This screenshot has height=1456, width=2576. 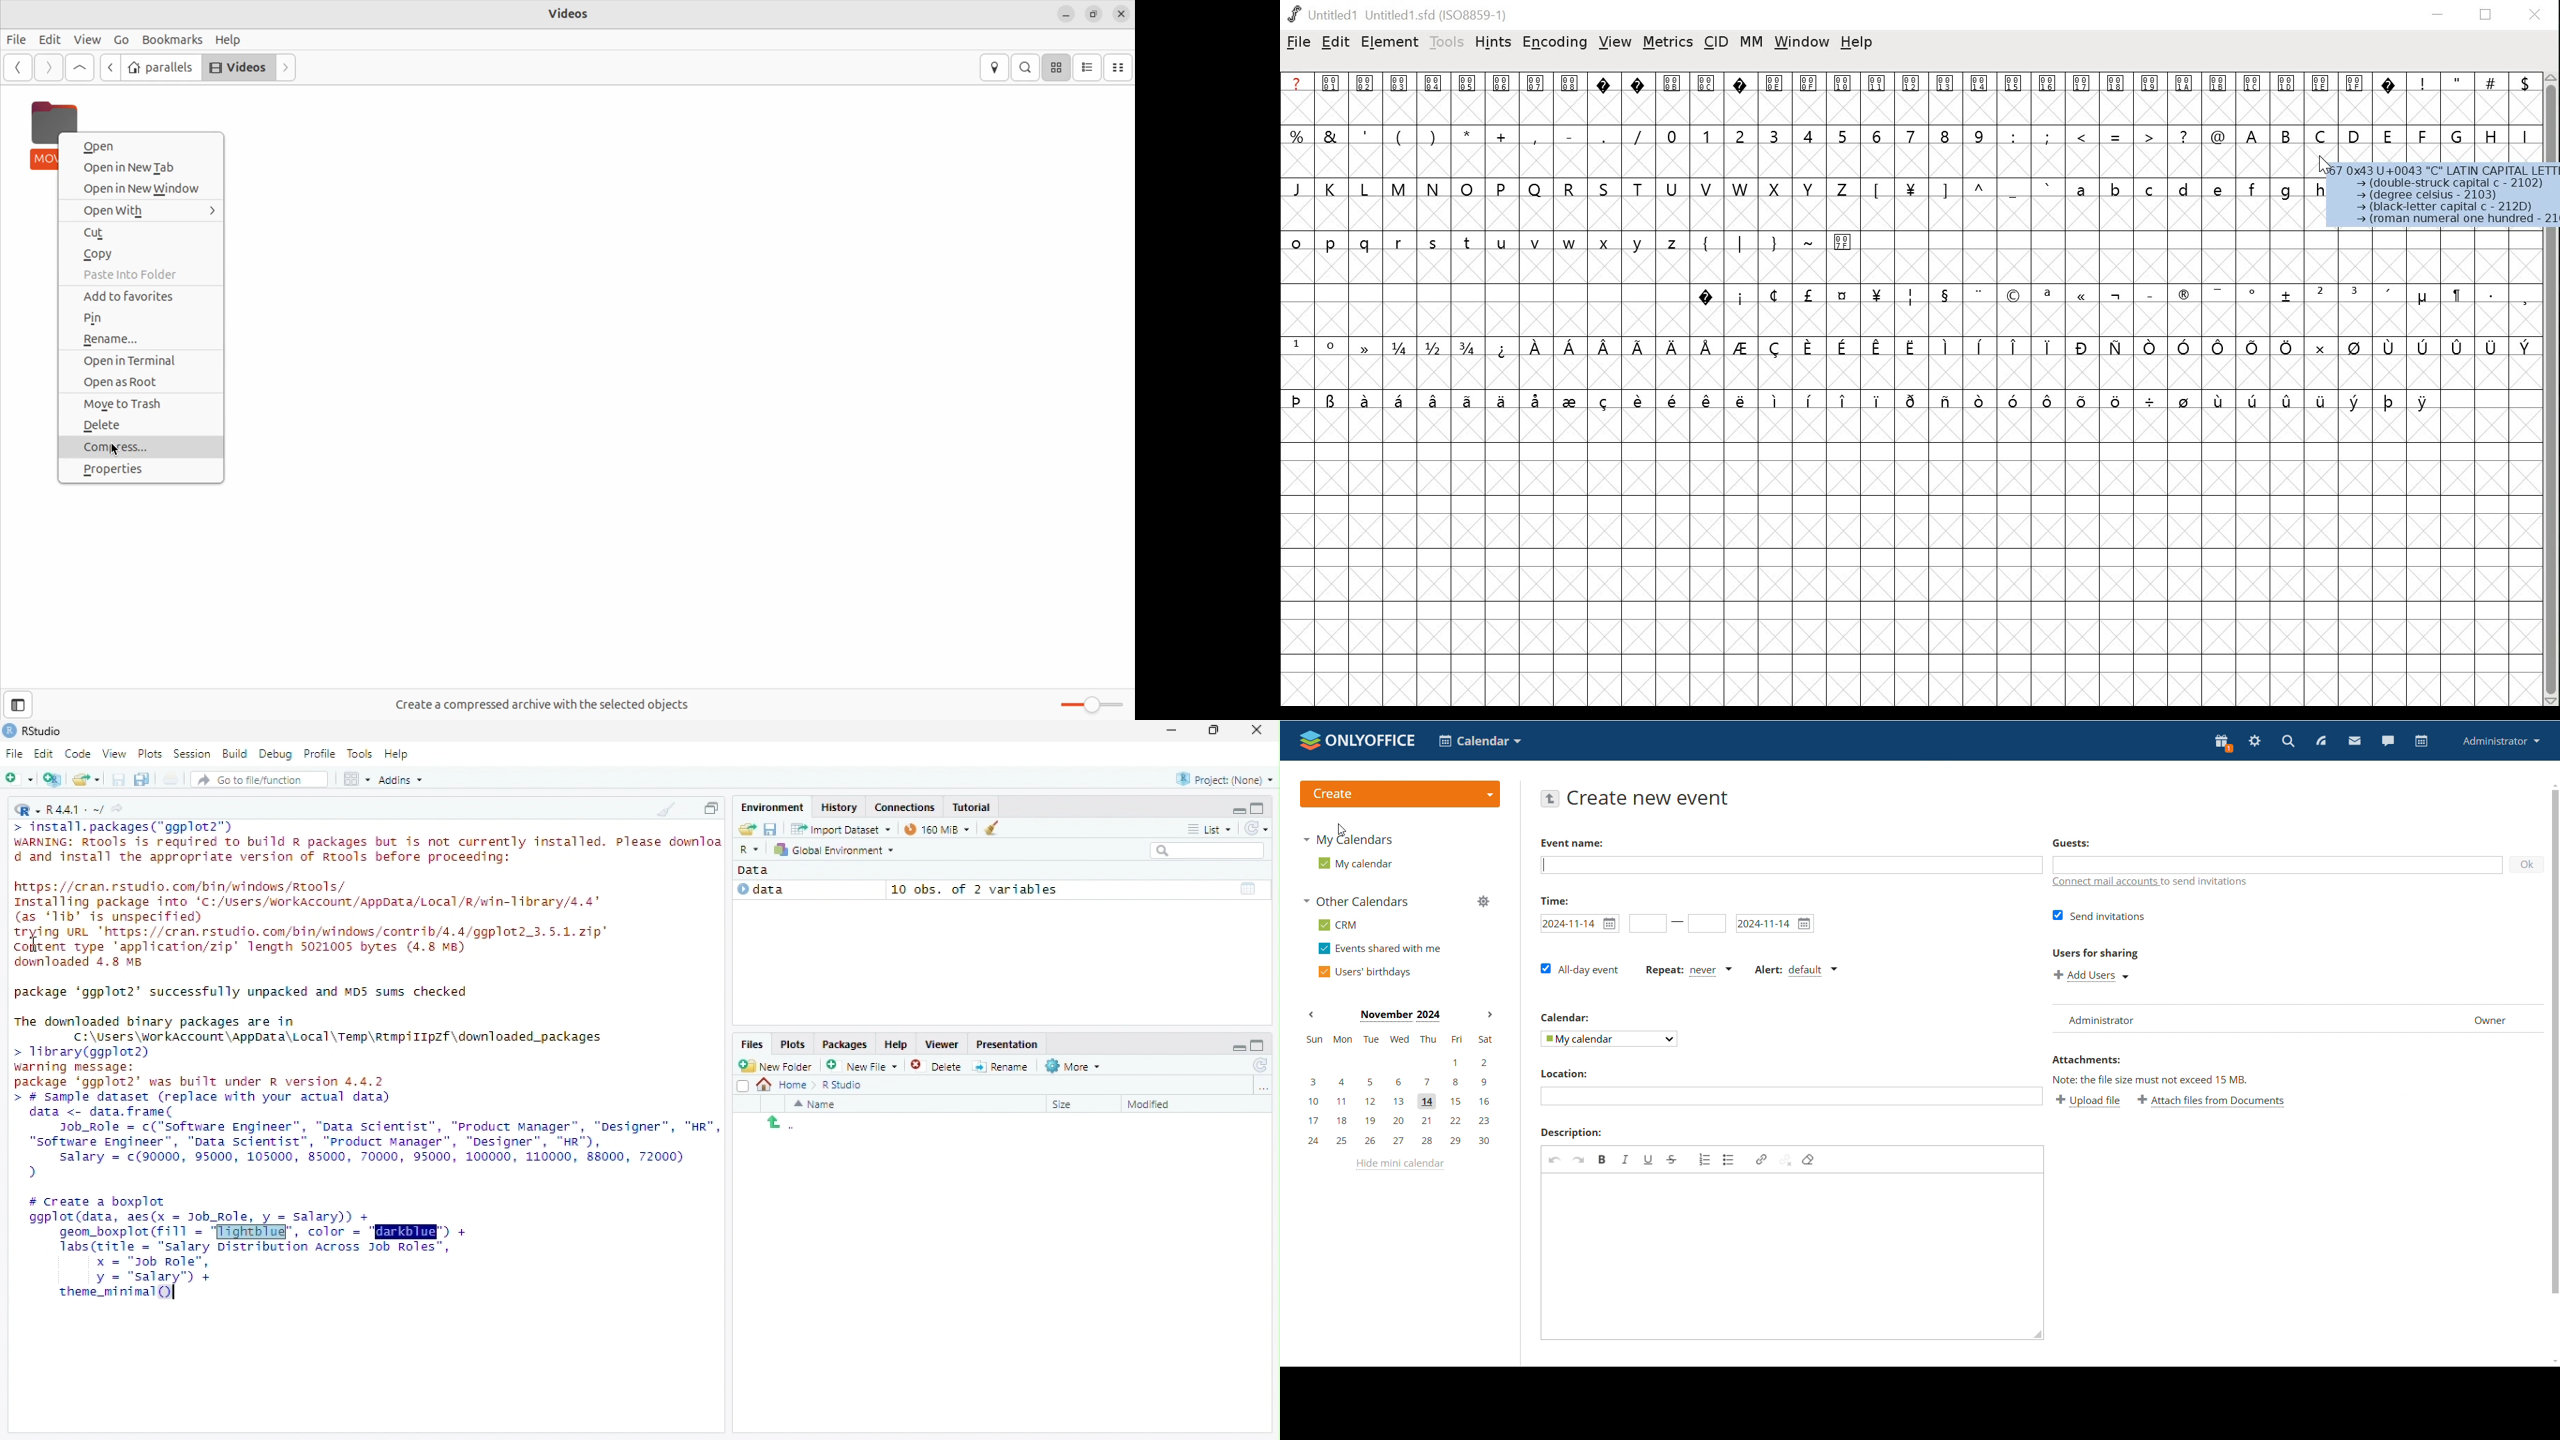 What do you see at coordinates (821, 1104) in the screenshot?
I see `Sort by name` at bounding box center [821, 1104].